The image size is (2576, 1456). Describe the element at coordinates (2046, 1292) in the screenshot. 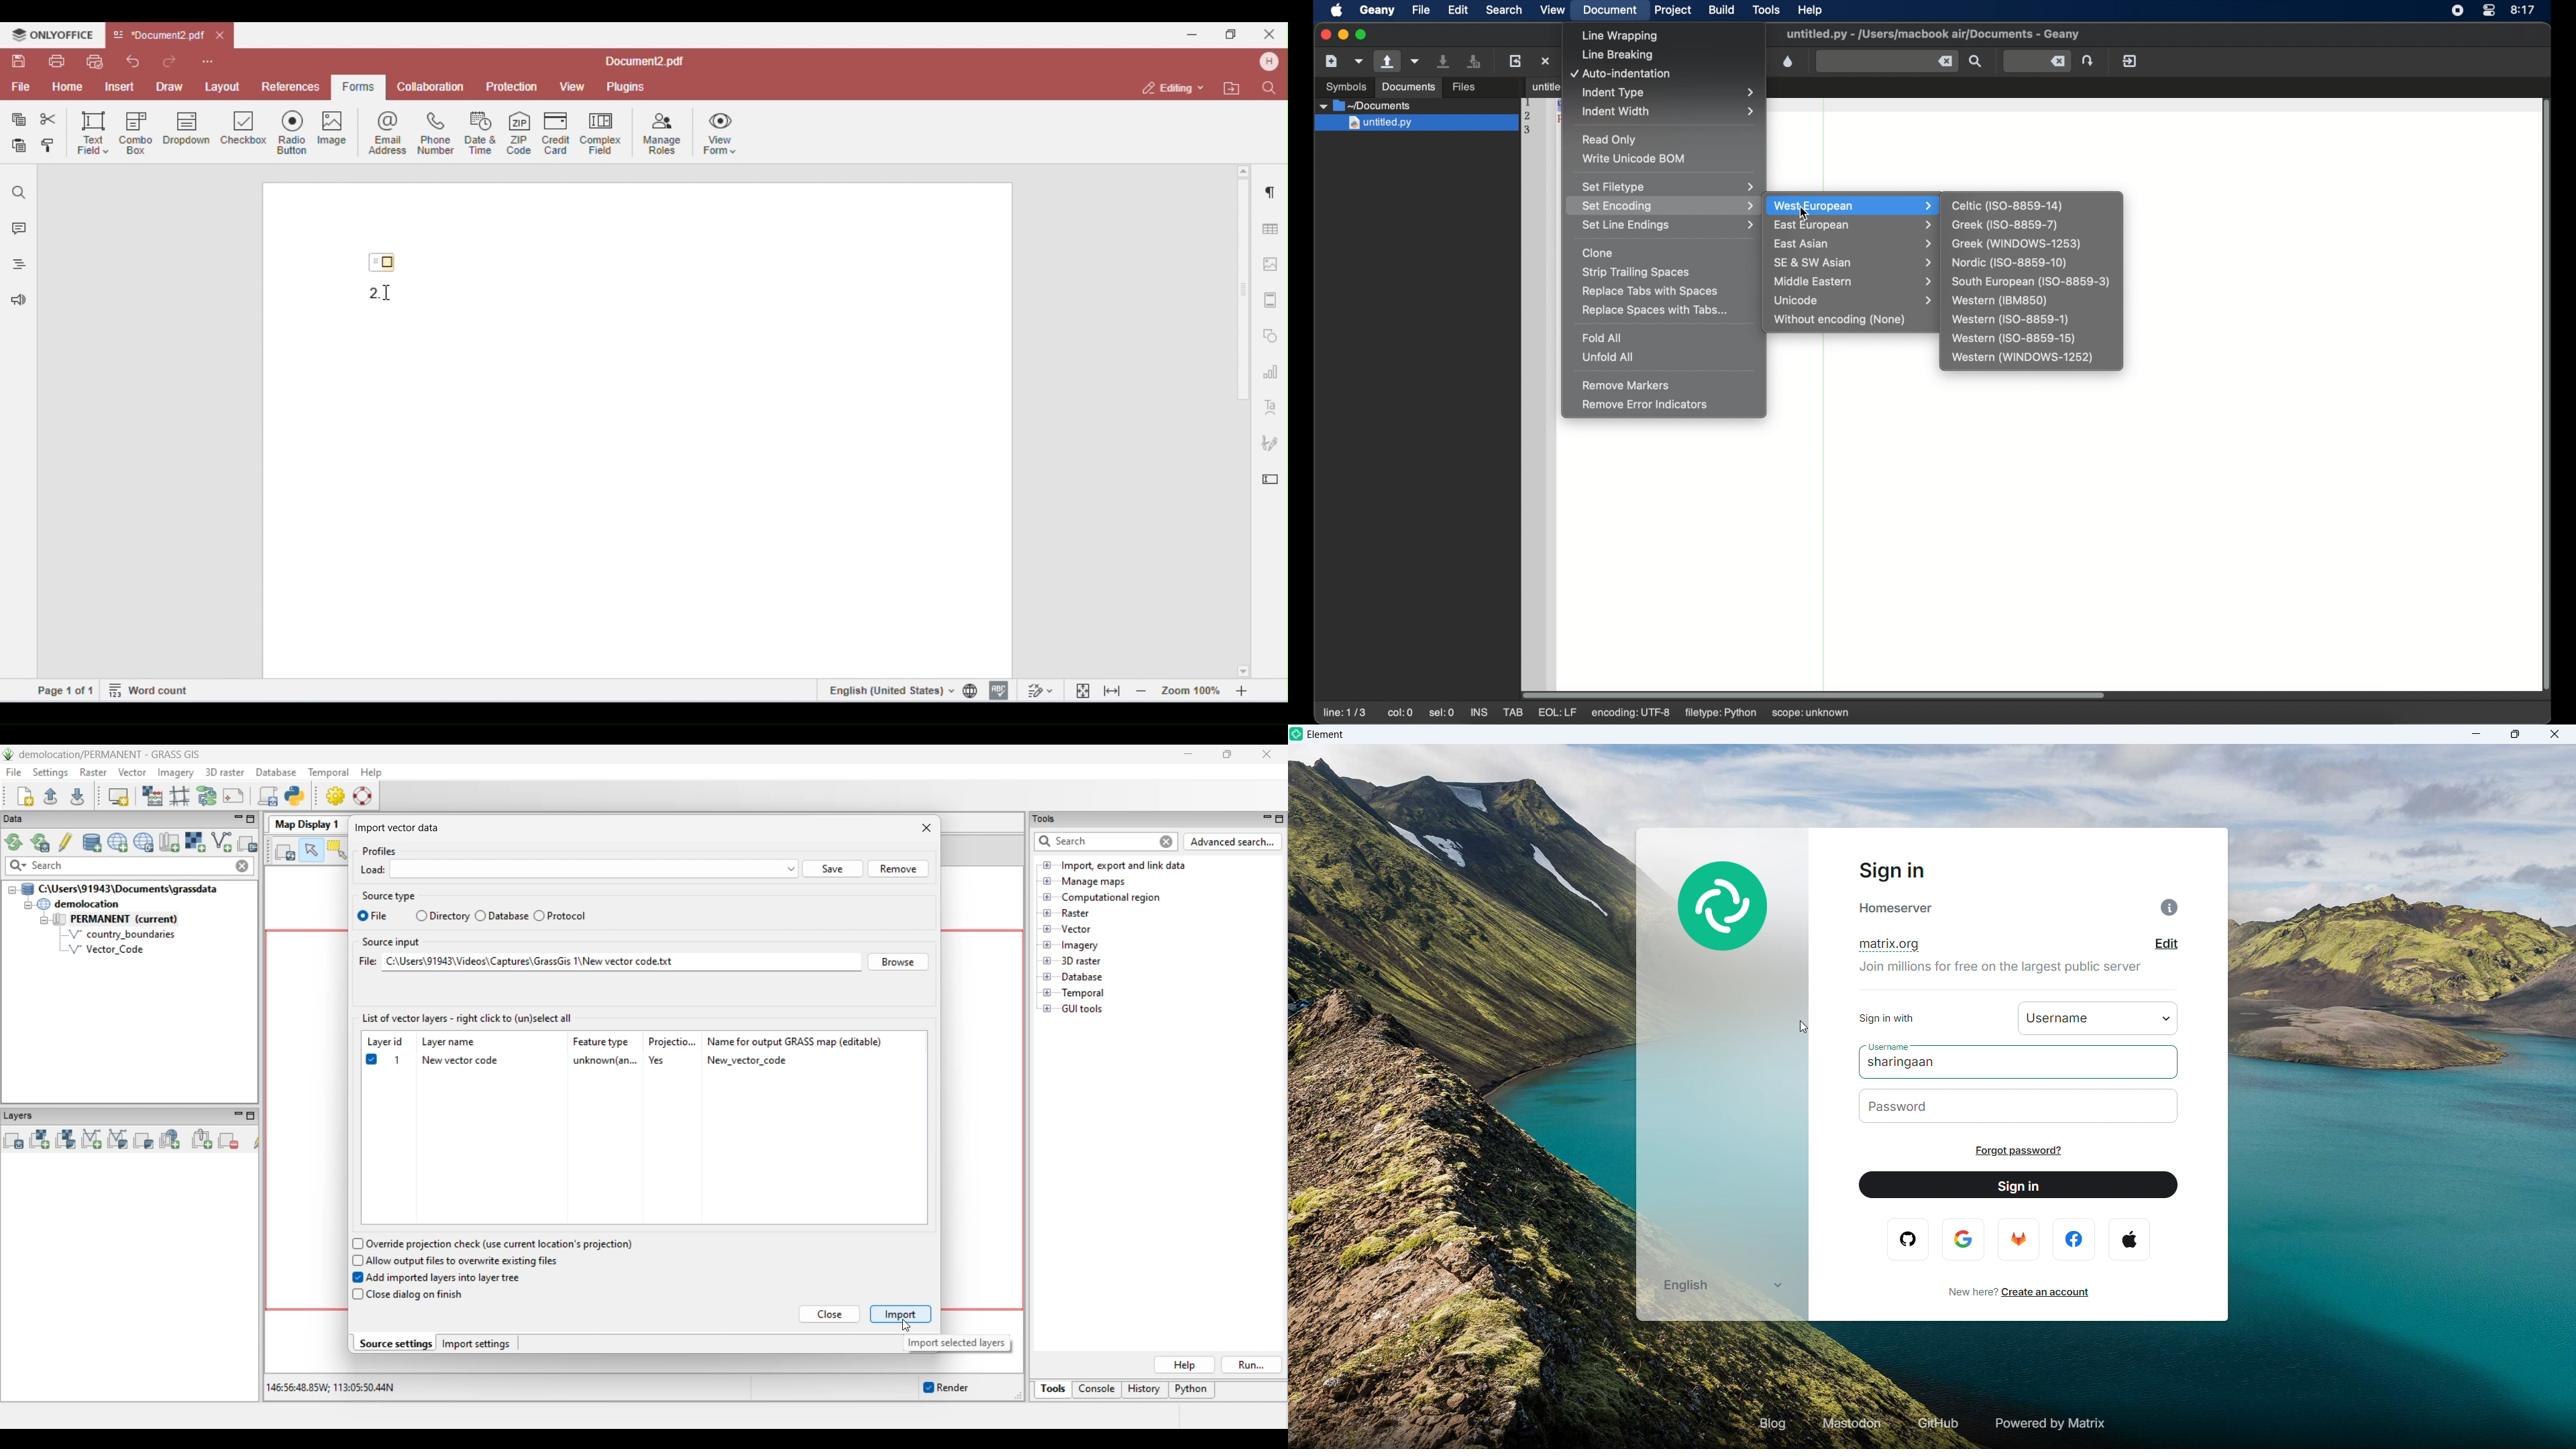

I see `Create an account ` at that location.